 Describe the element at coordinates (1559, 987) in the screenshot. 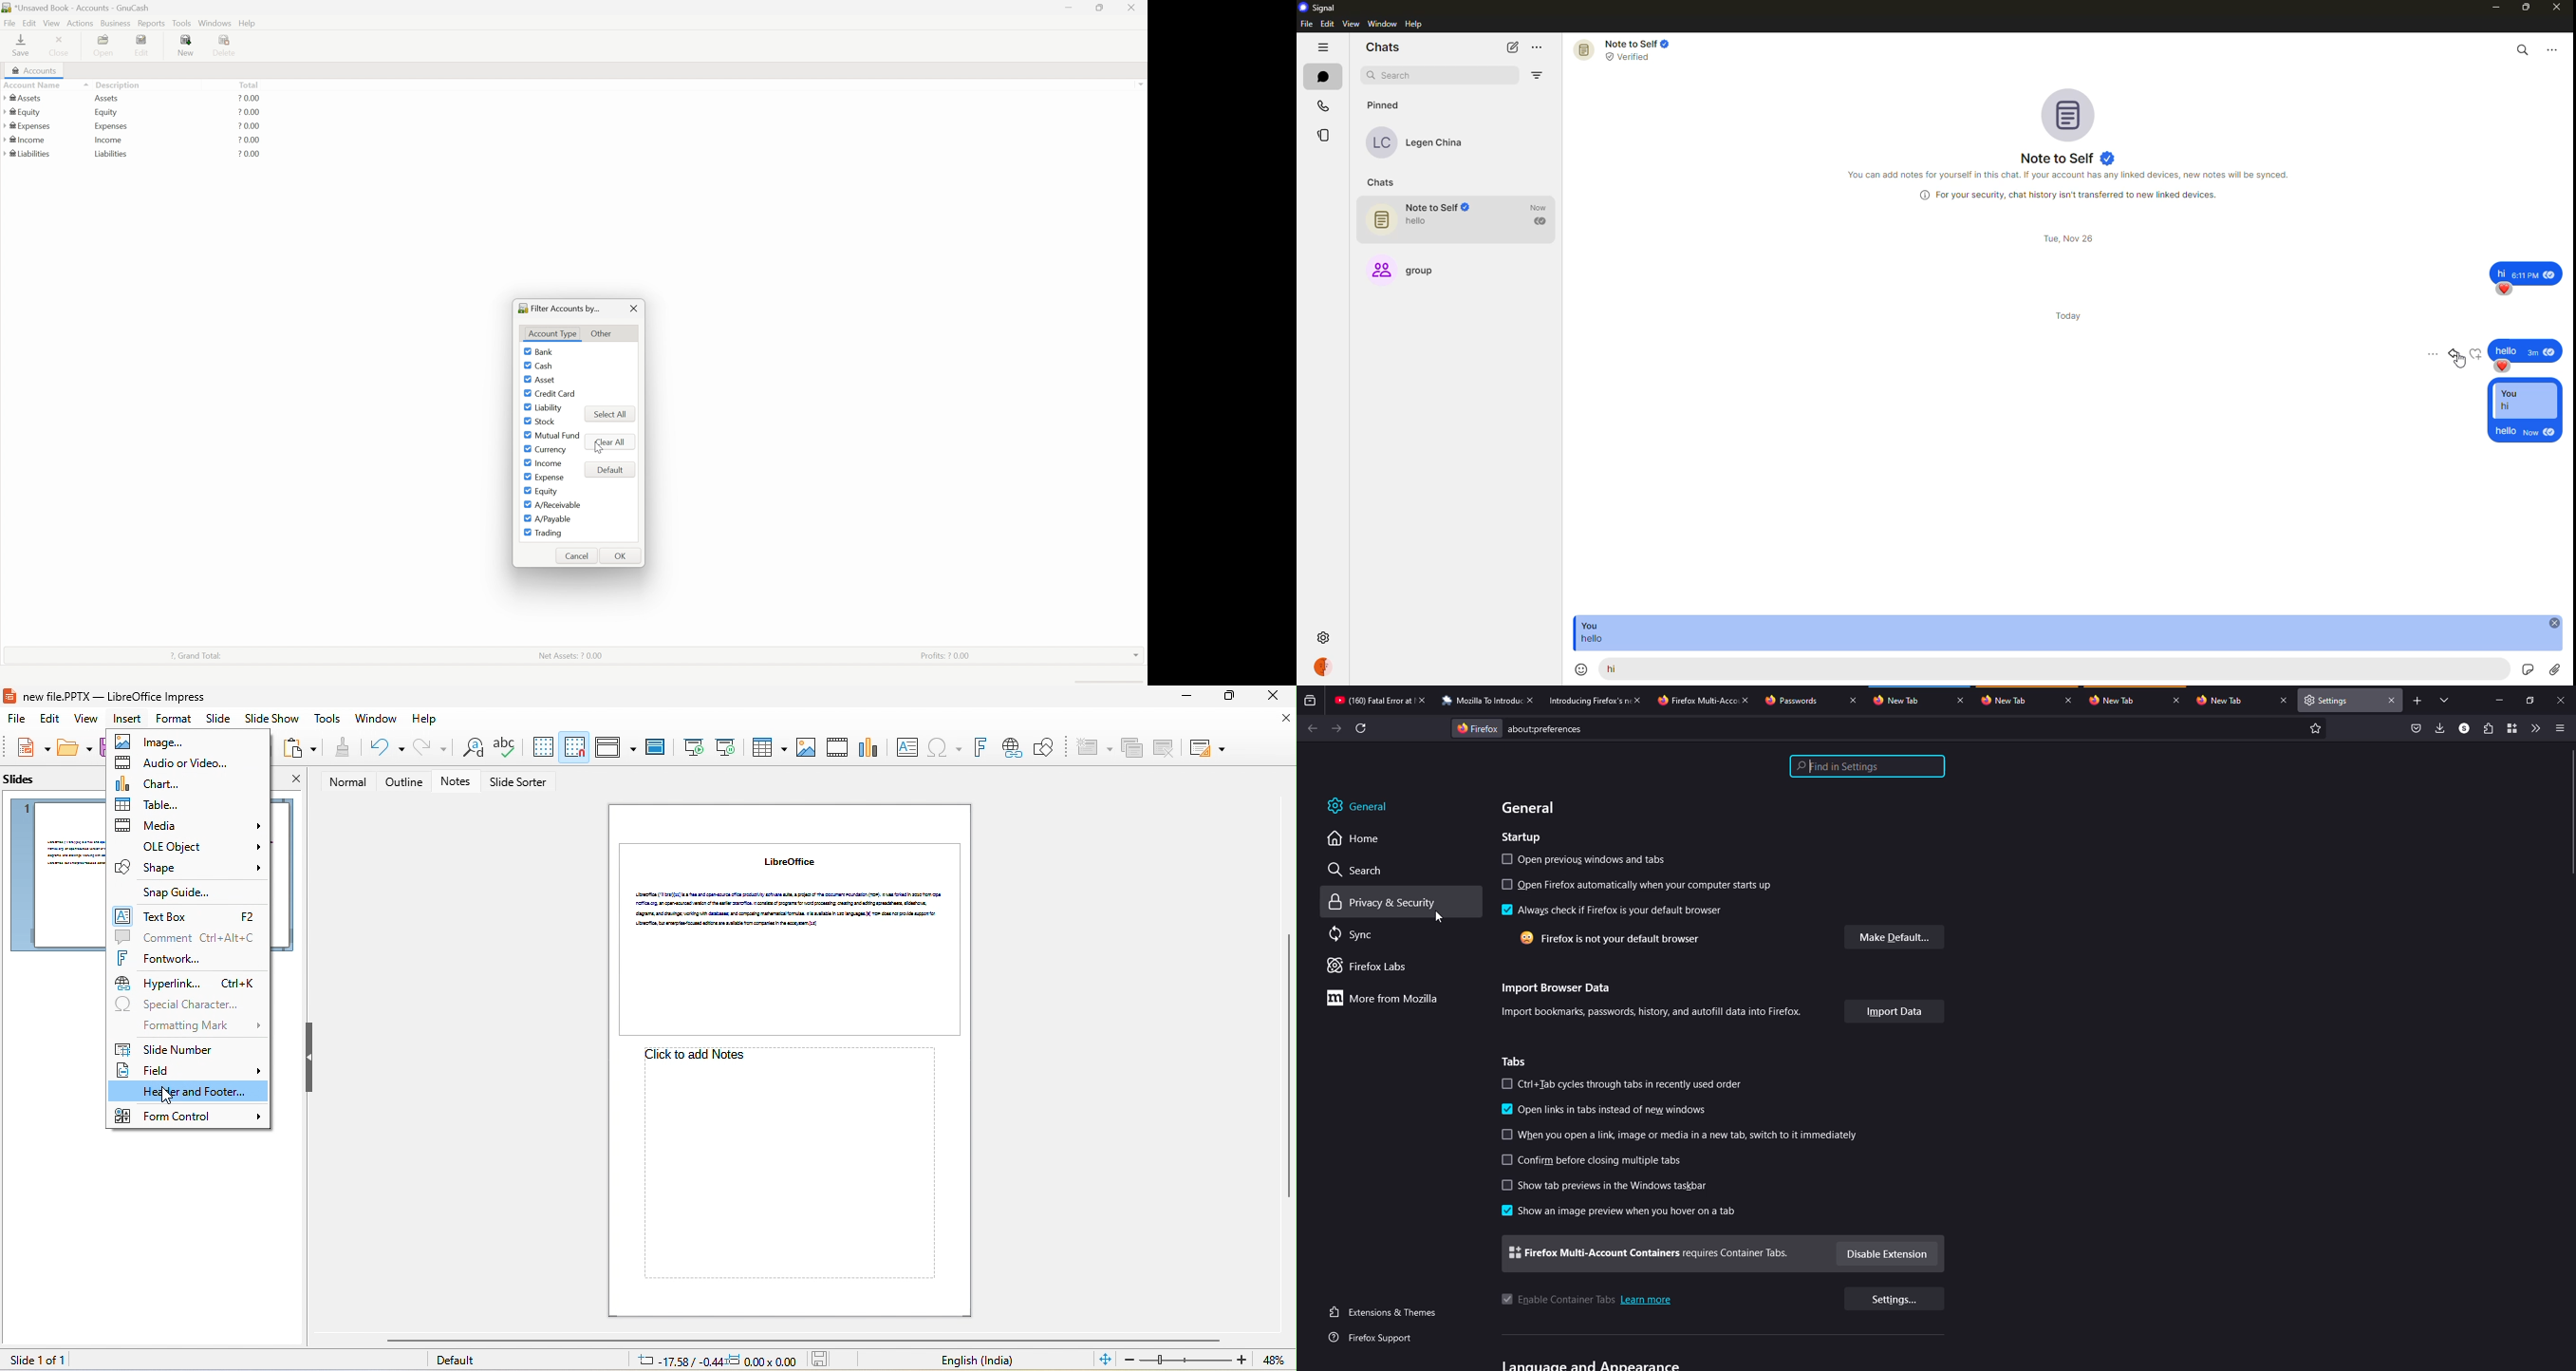

I see `import browser data` at that location.